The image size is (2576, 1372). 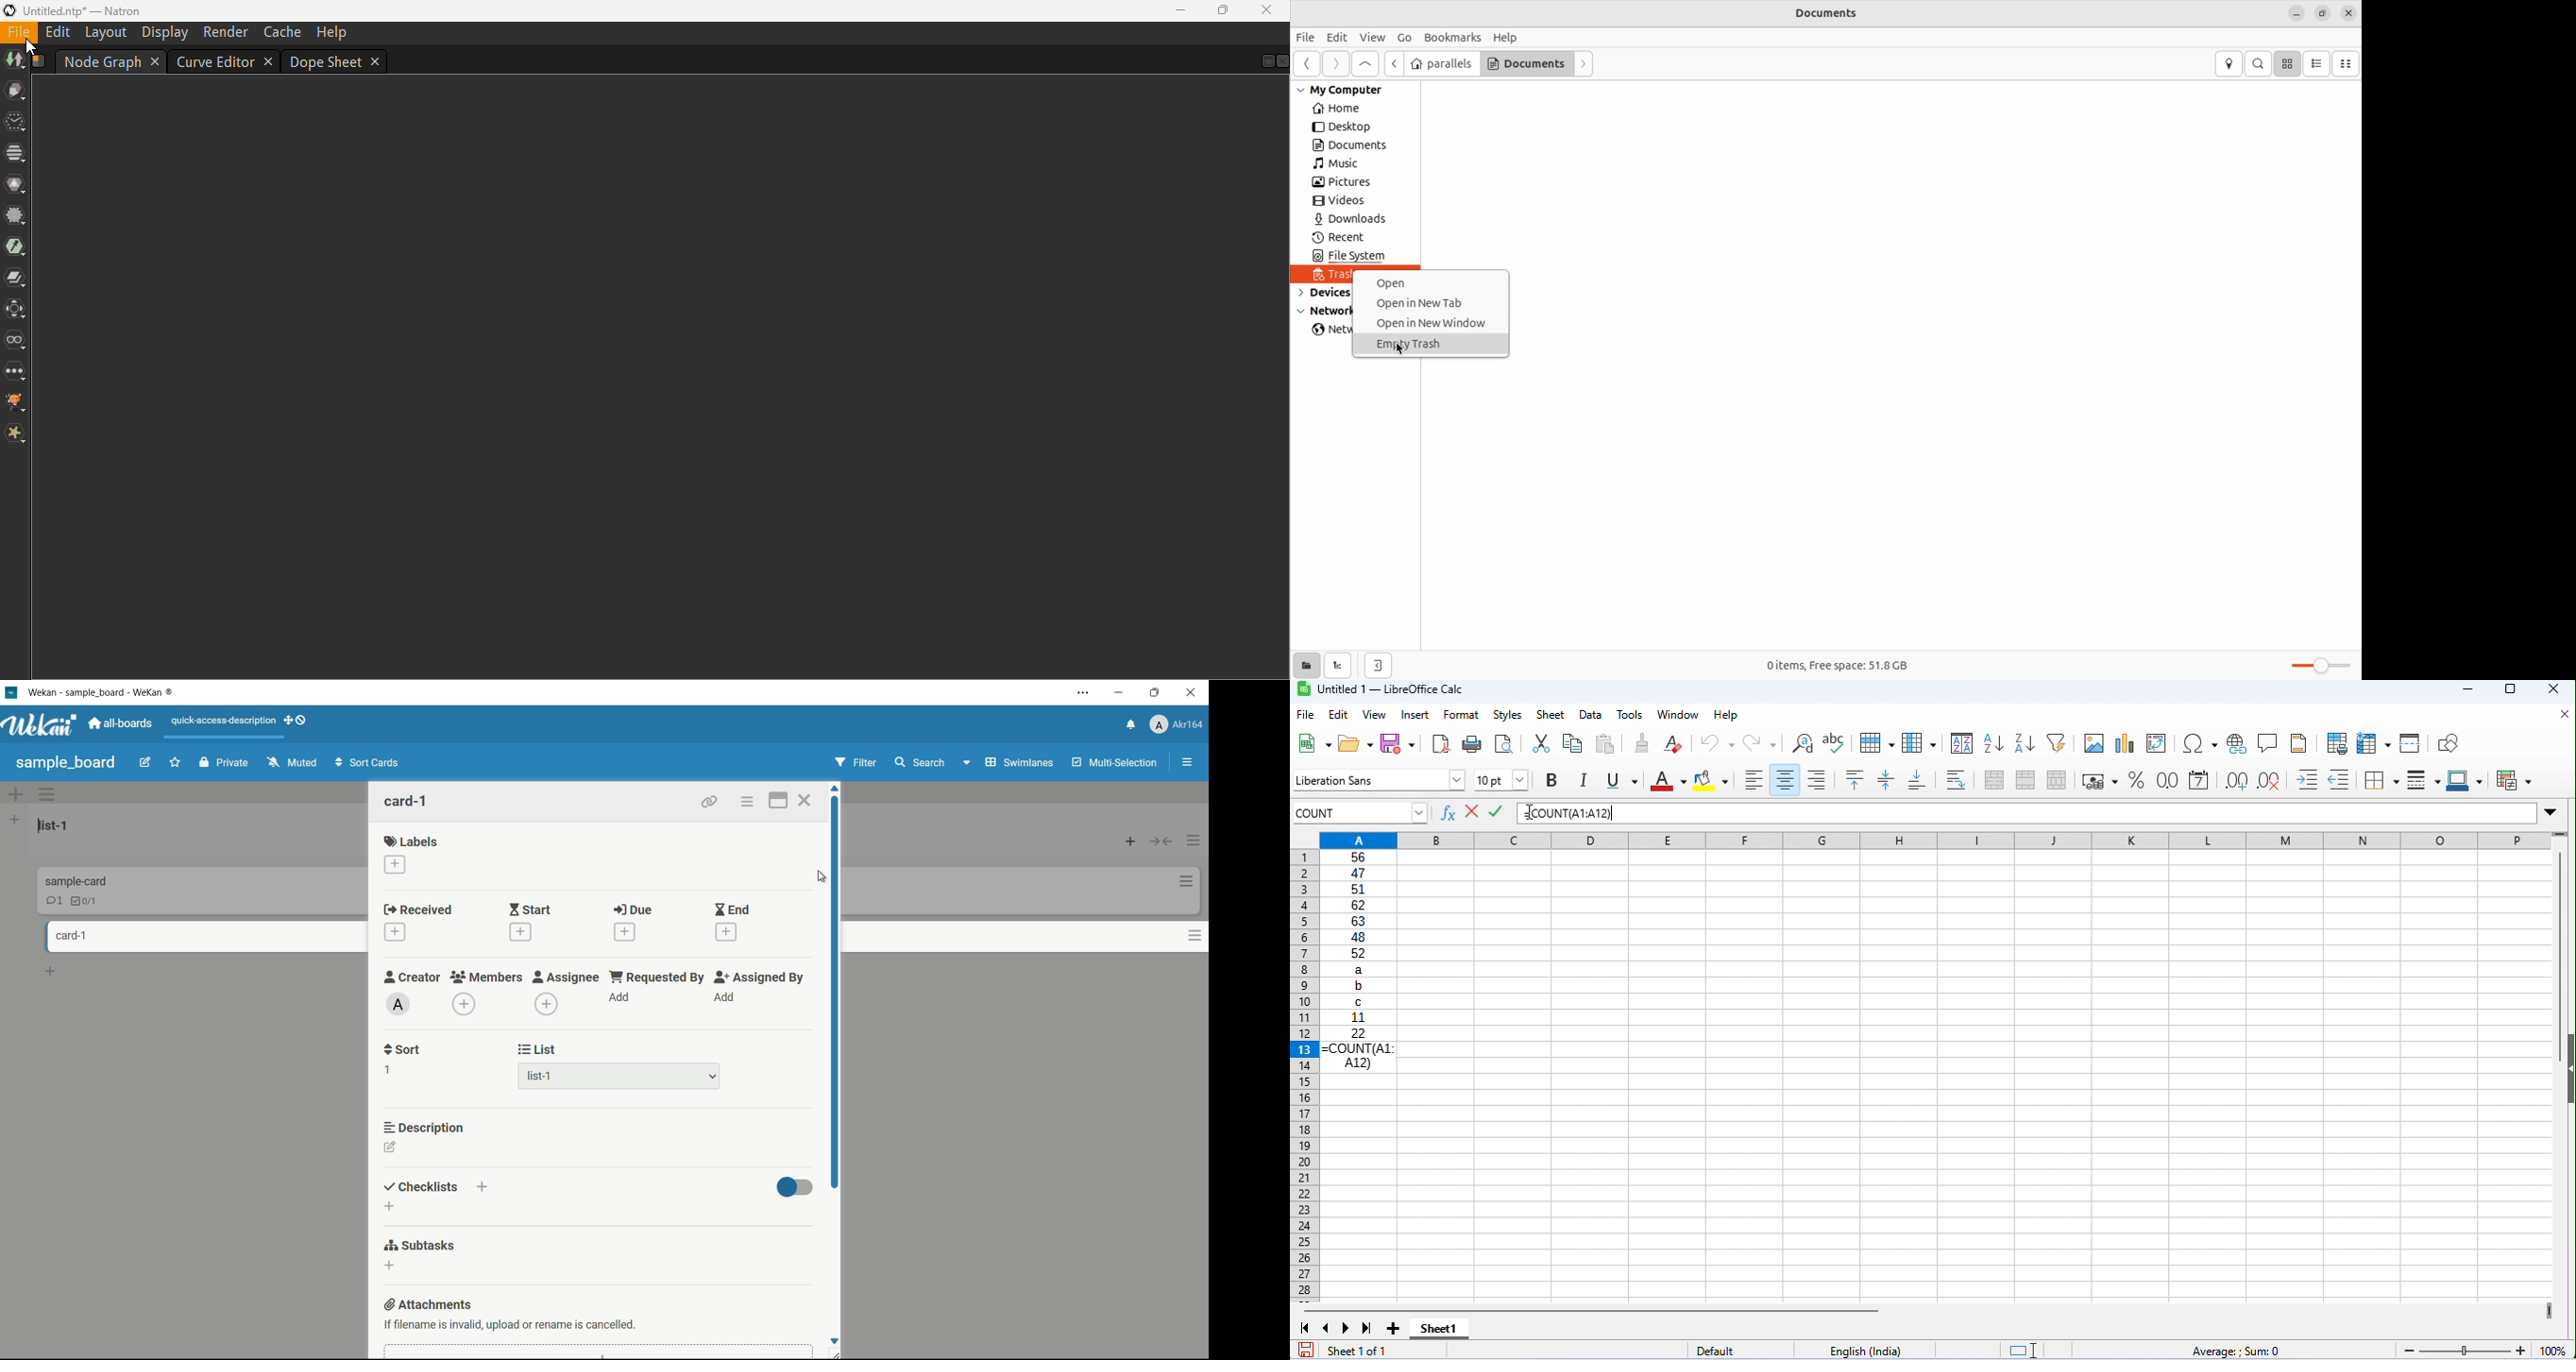 I want to click on font style input, so click(x=1369, y=780).